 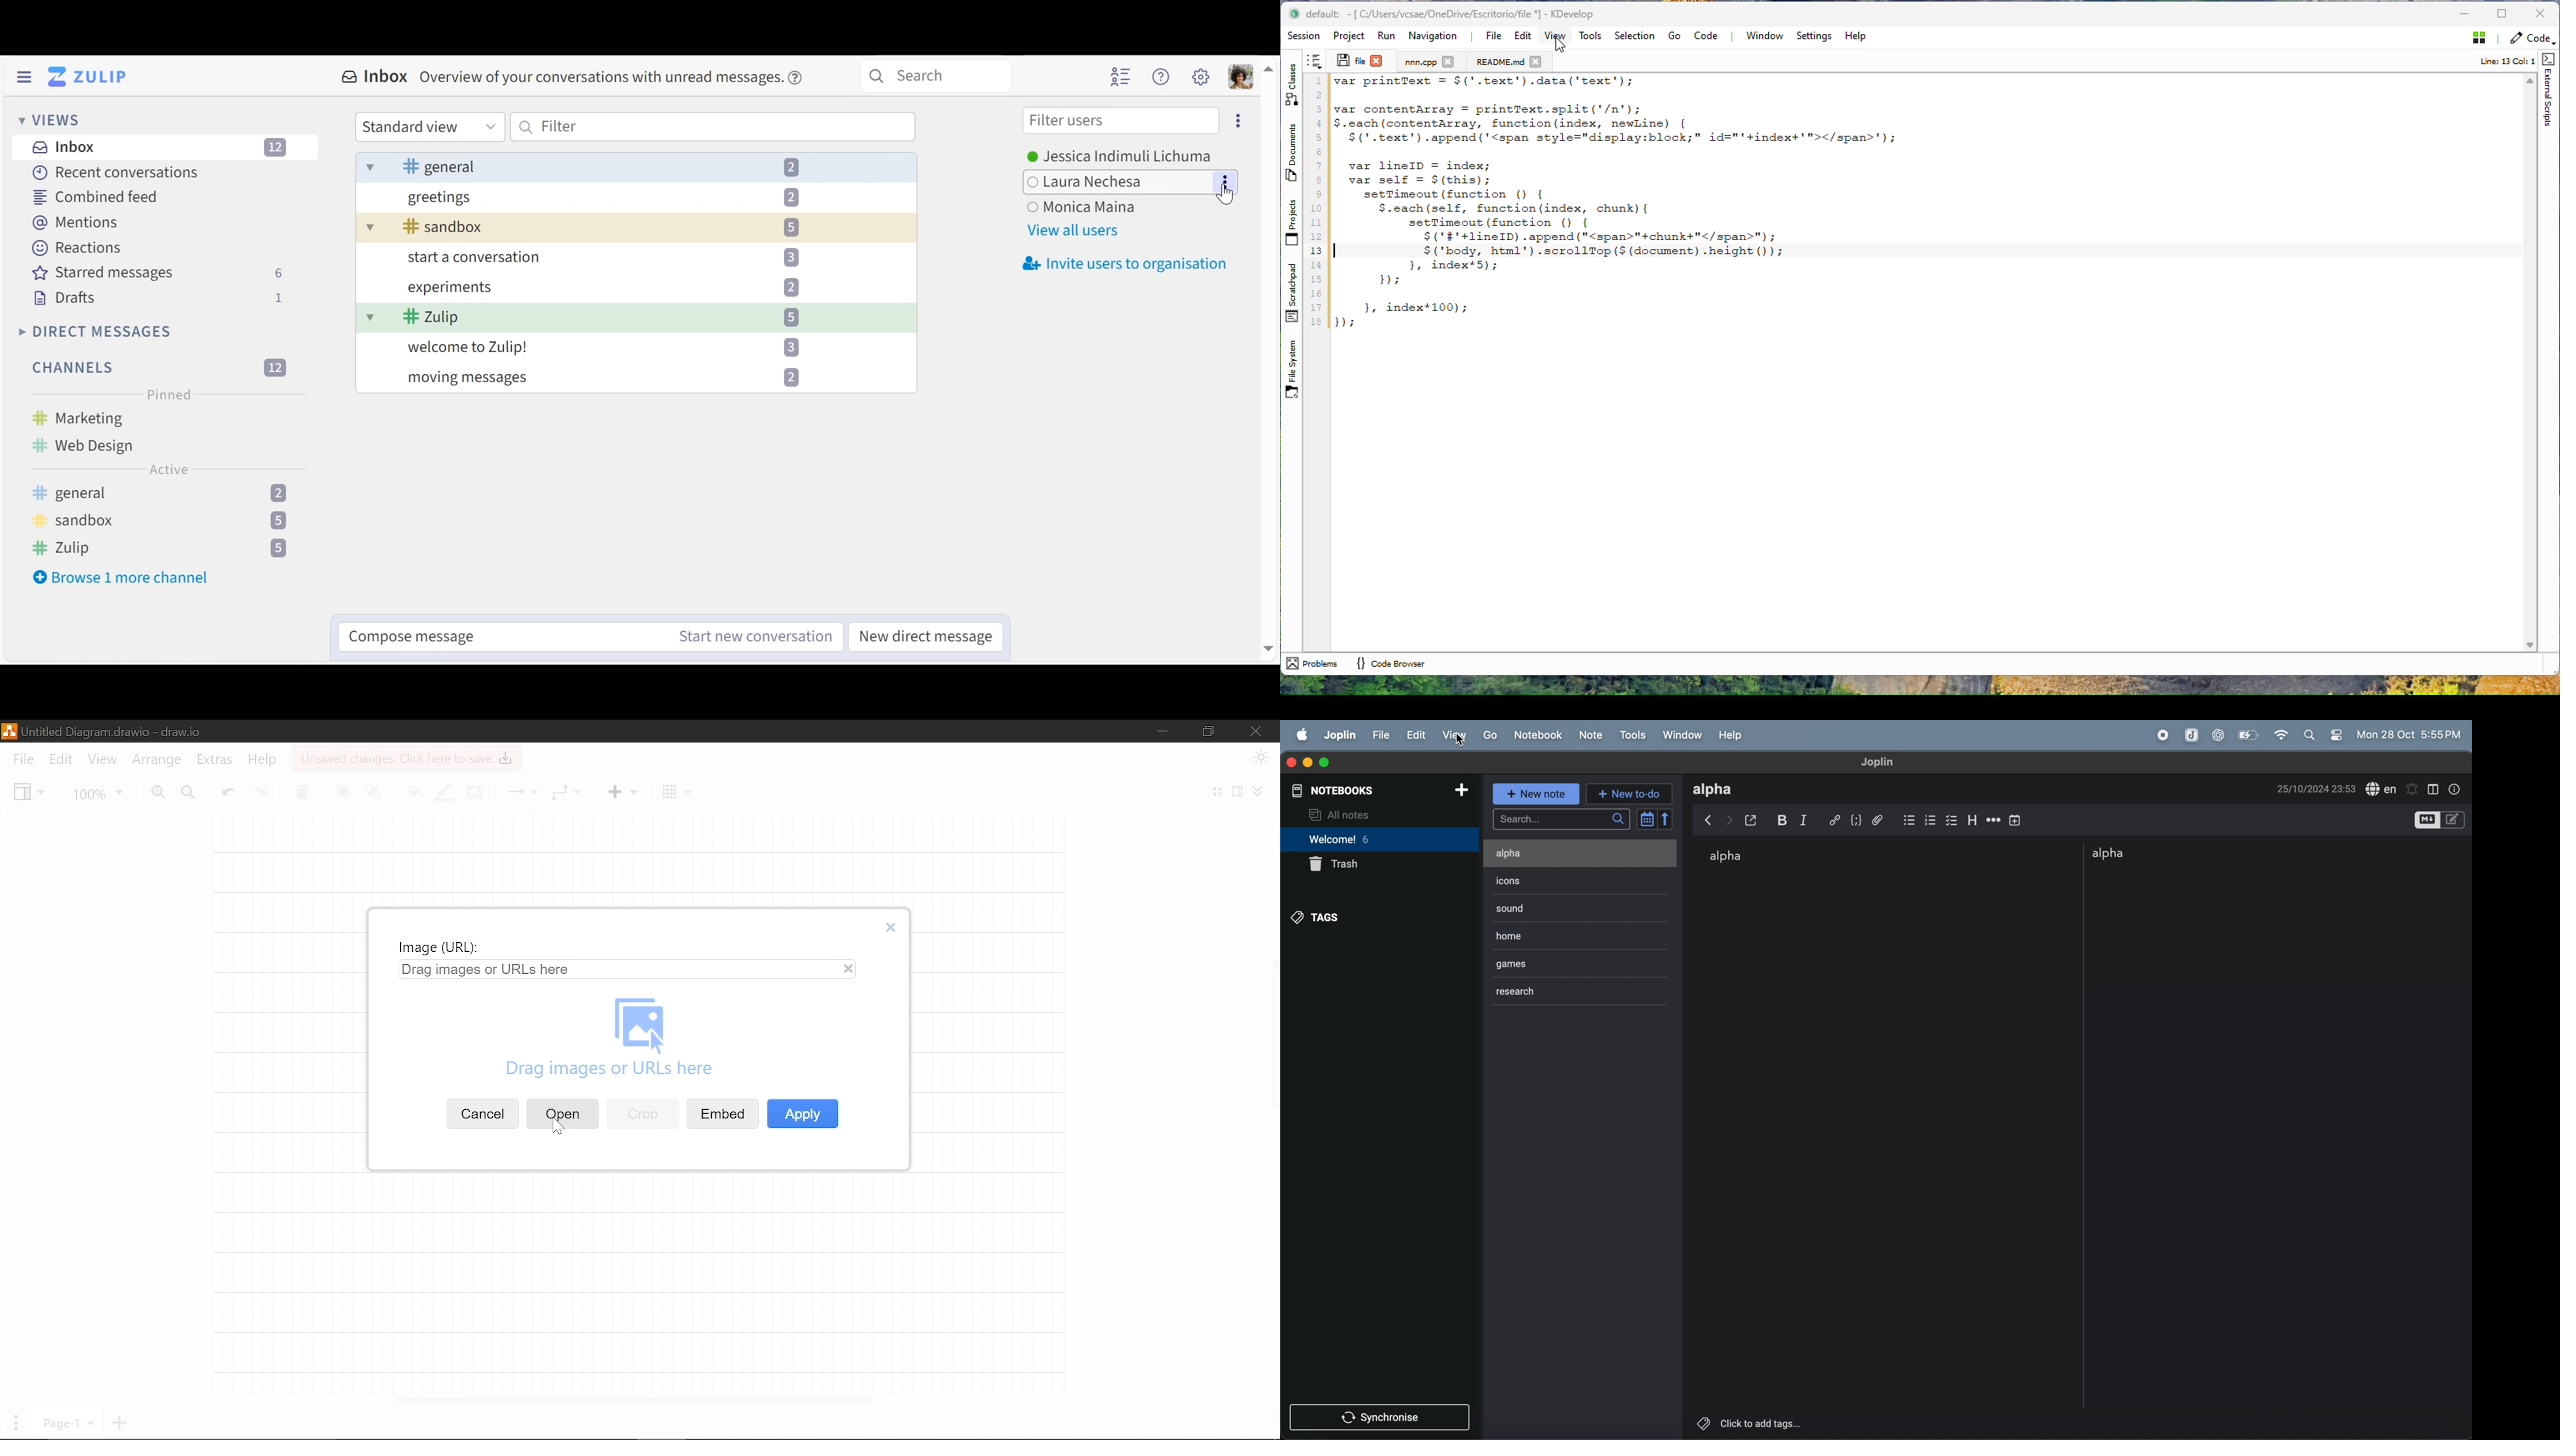 I want to click on back, so click(x=1707, y=820).